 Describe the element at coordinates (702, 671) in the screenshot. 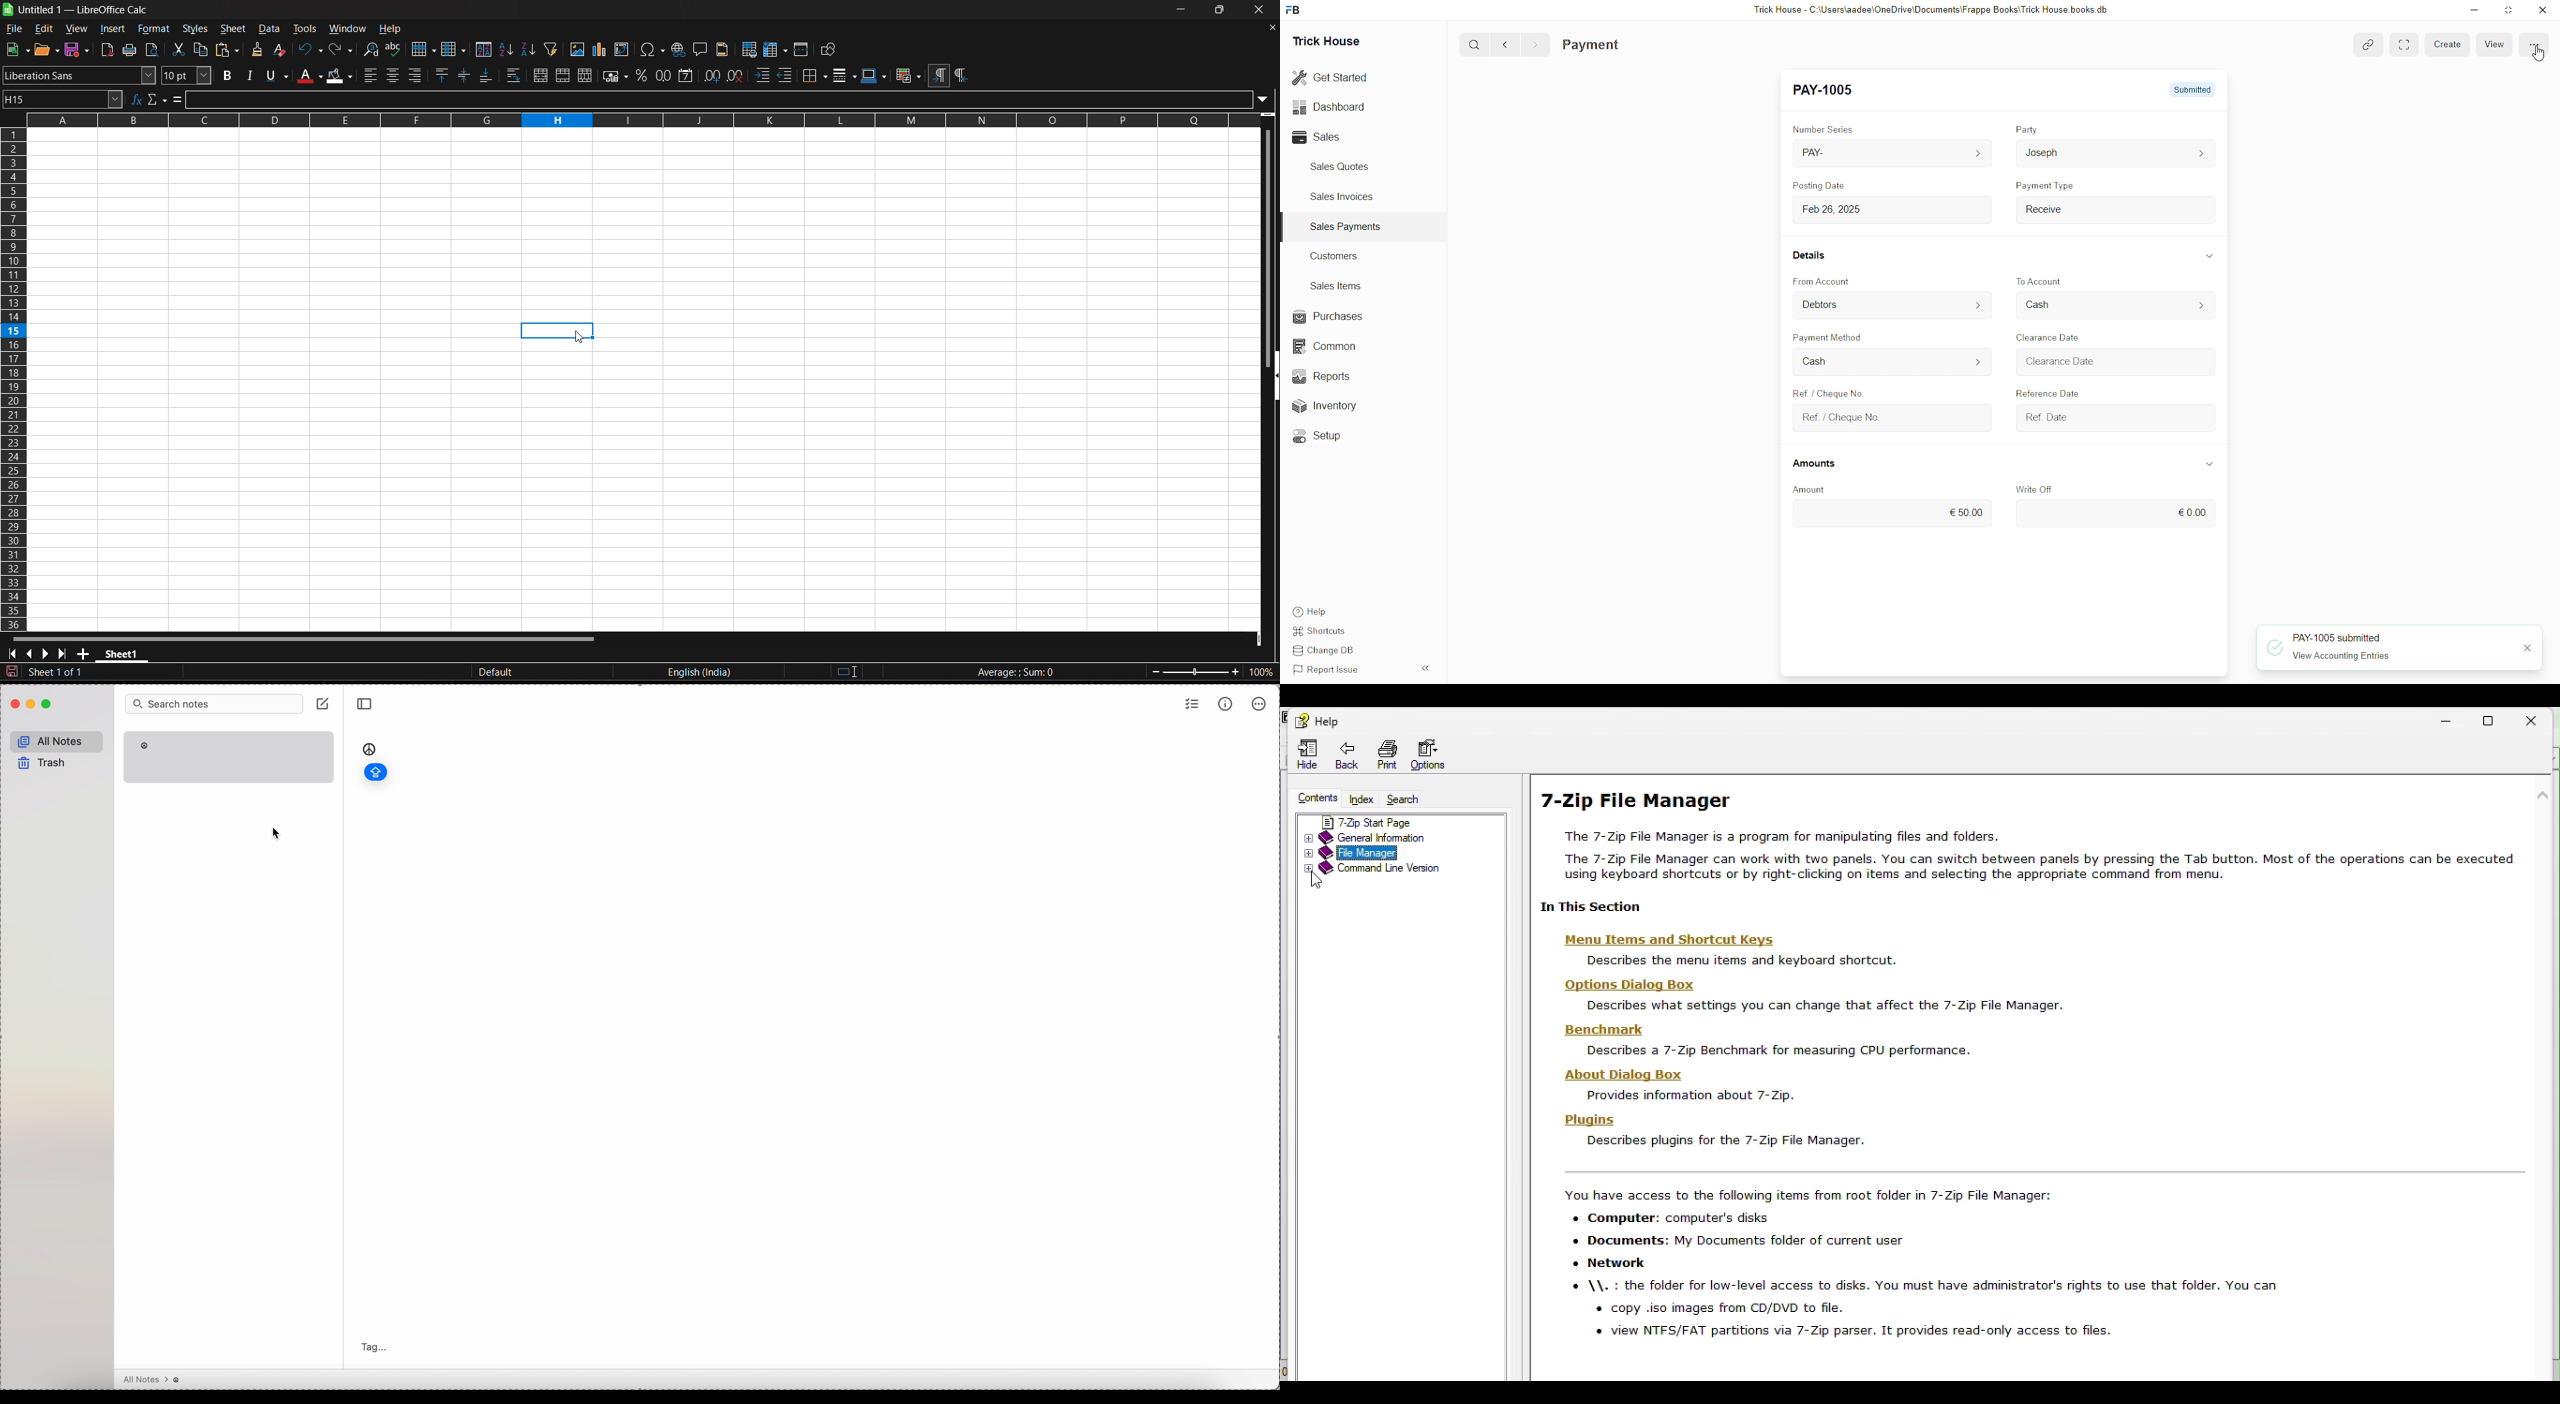

I see `text language` at that location.